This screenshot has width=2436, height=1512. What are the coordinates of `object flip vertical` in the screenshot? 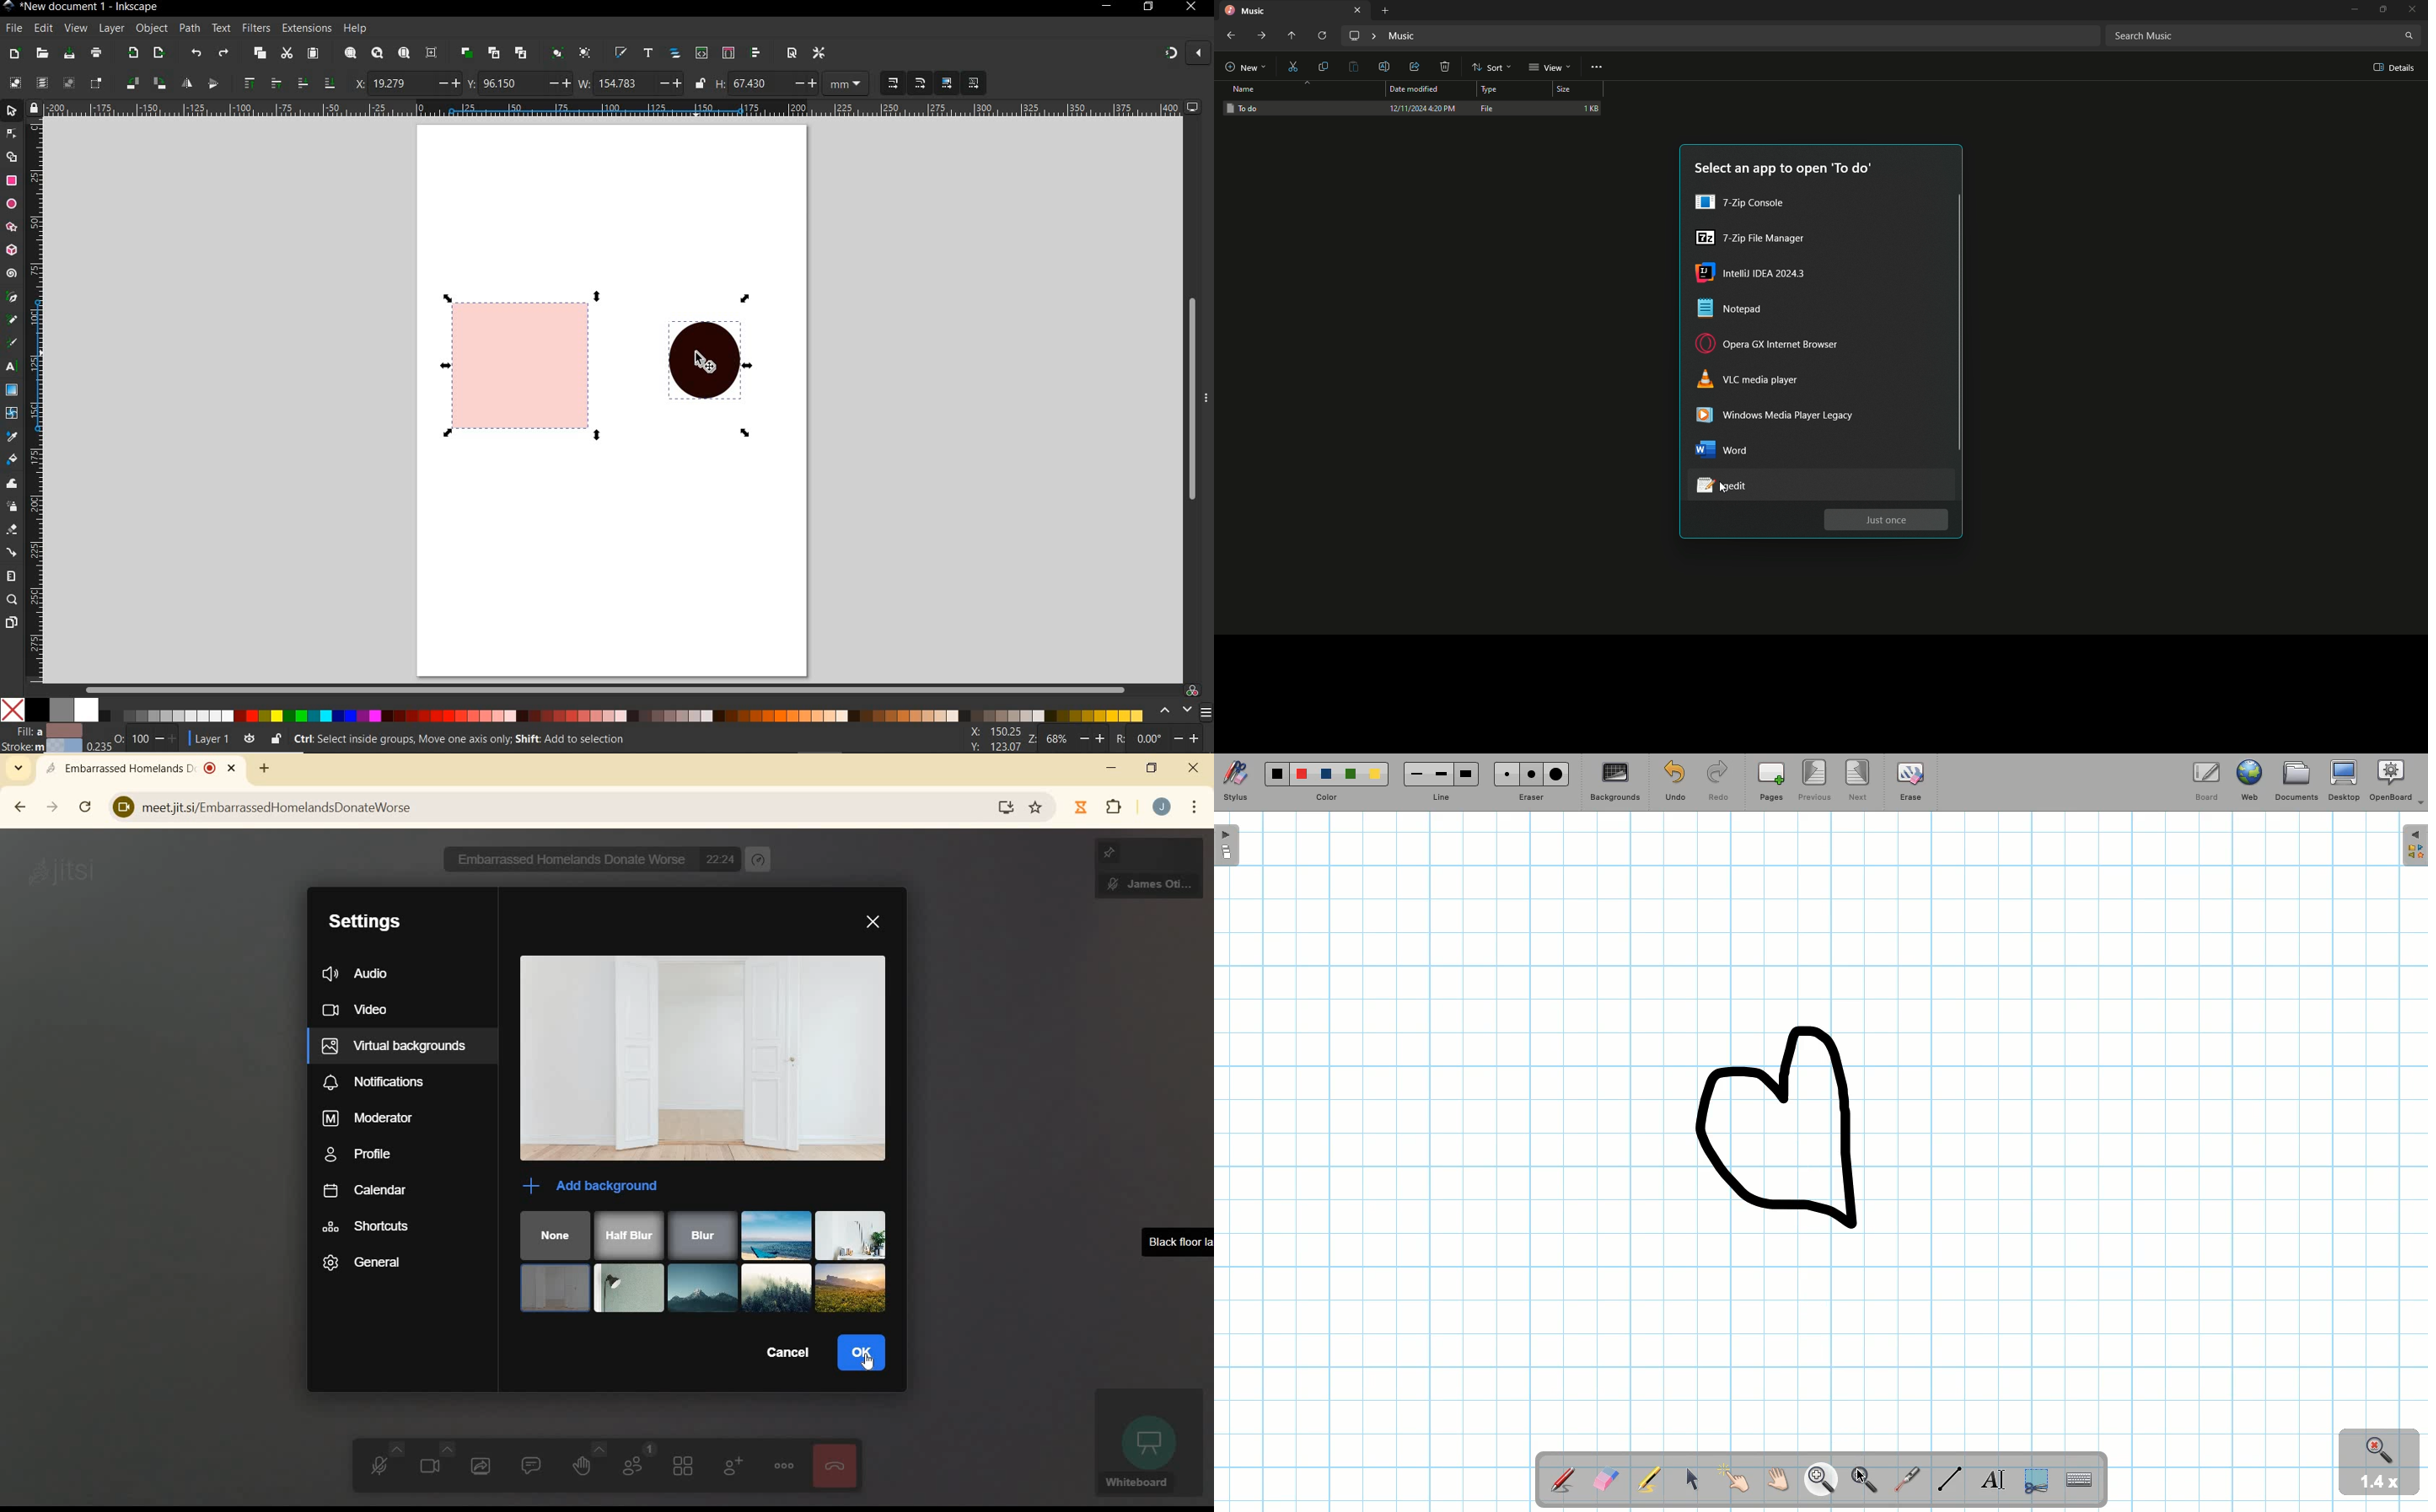 It's located at (212, 82).